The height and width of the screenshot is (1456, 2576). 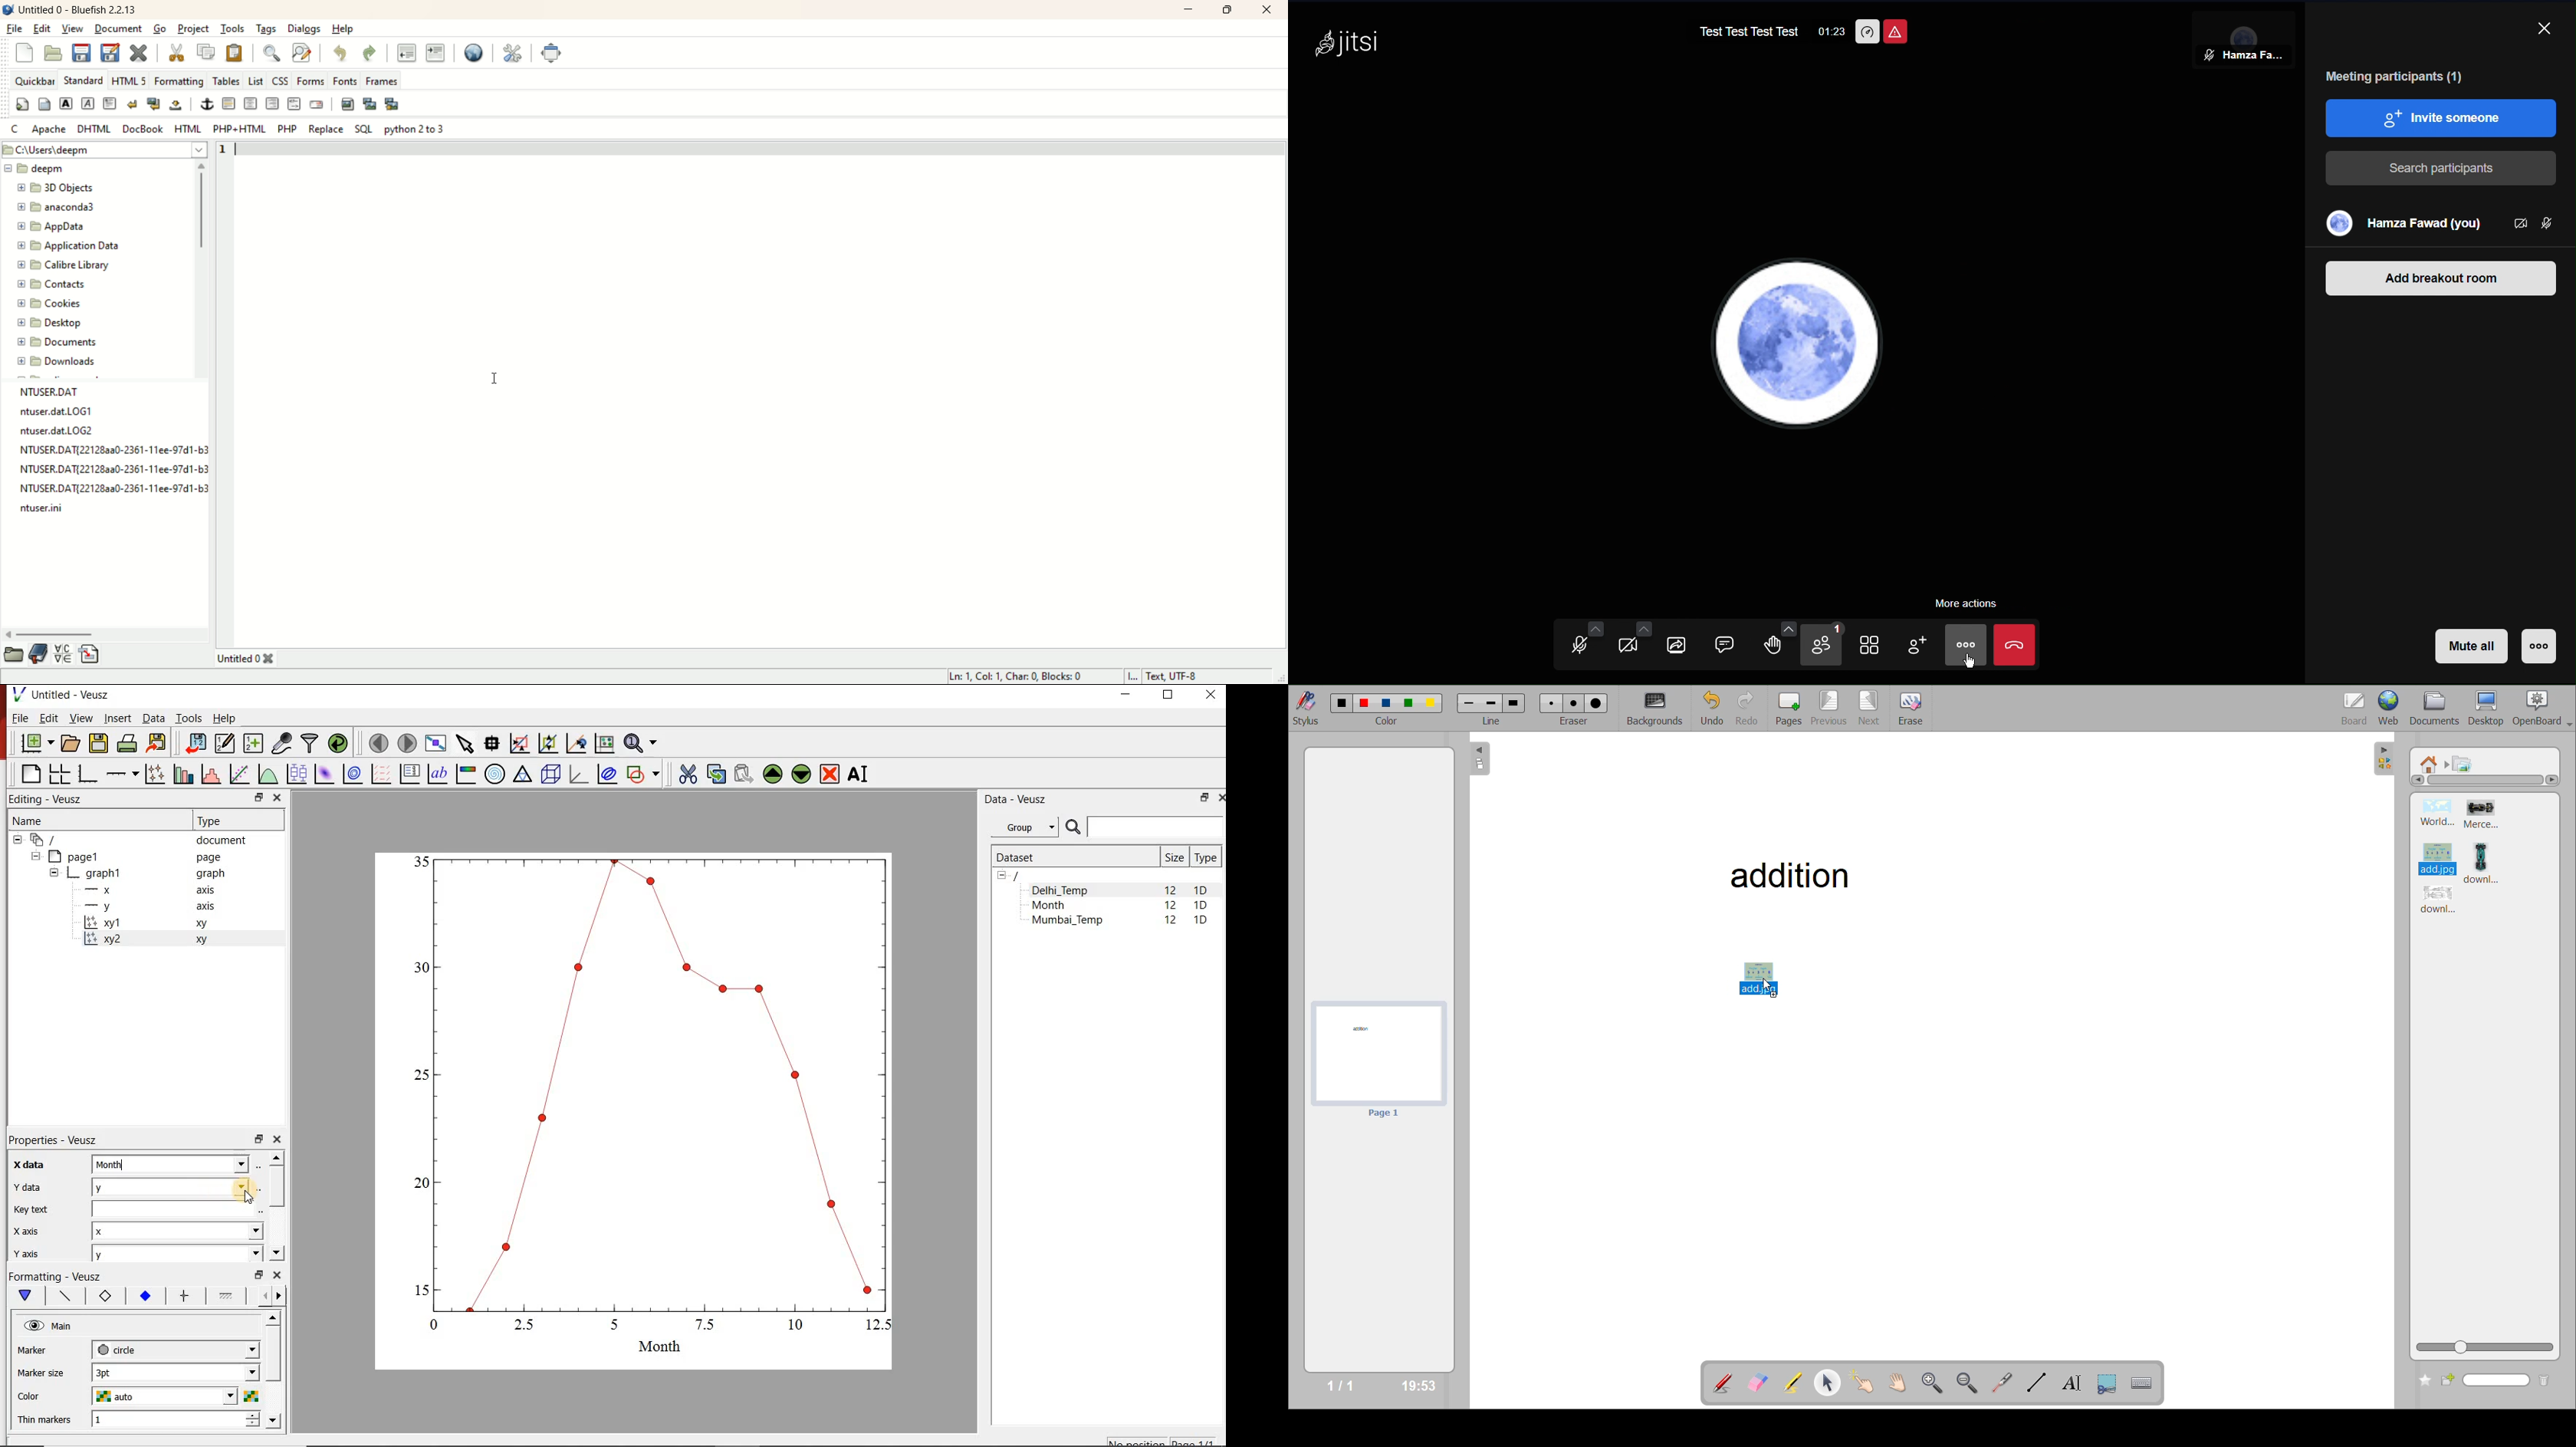 I want to click on move to the next page, so click(x=407, y=743).